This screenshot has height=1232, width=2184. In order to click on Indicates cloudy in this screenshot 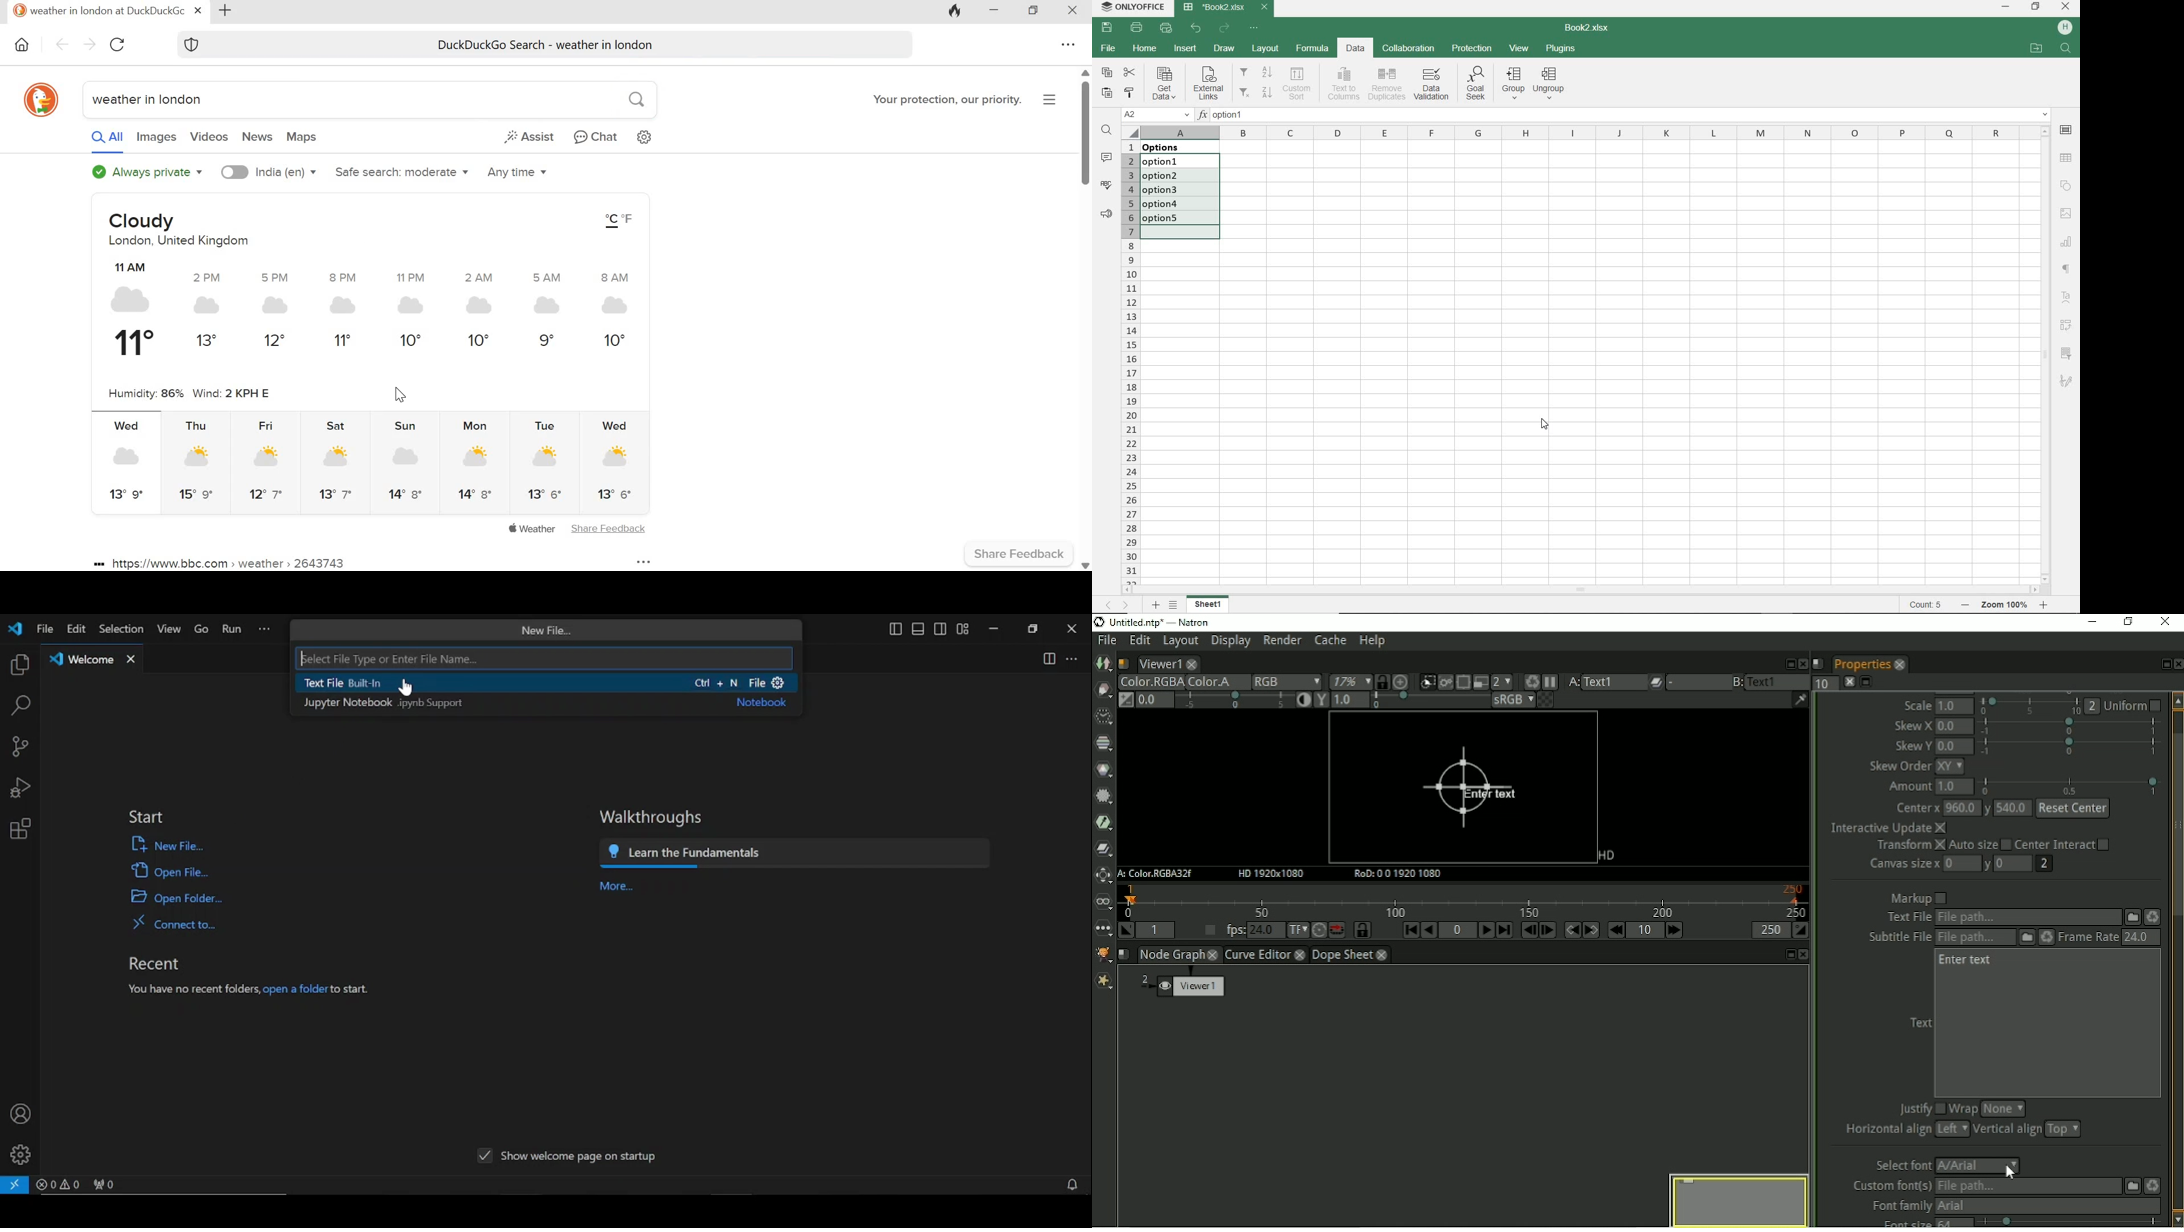, I will do `click(126, 457)`.